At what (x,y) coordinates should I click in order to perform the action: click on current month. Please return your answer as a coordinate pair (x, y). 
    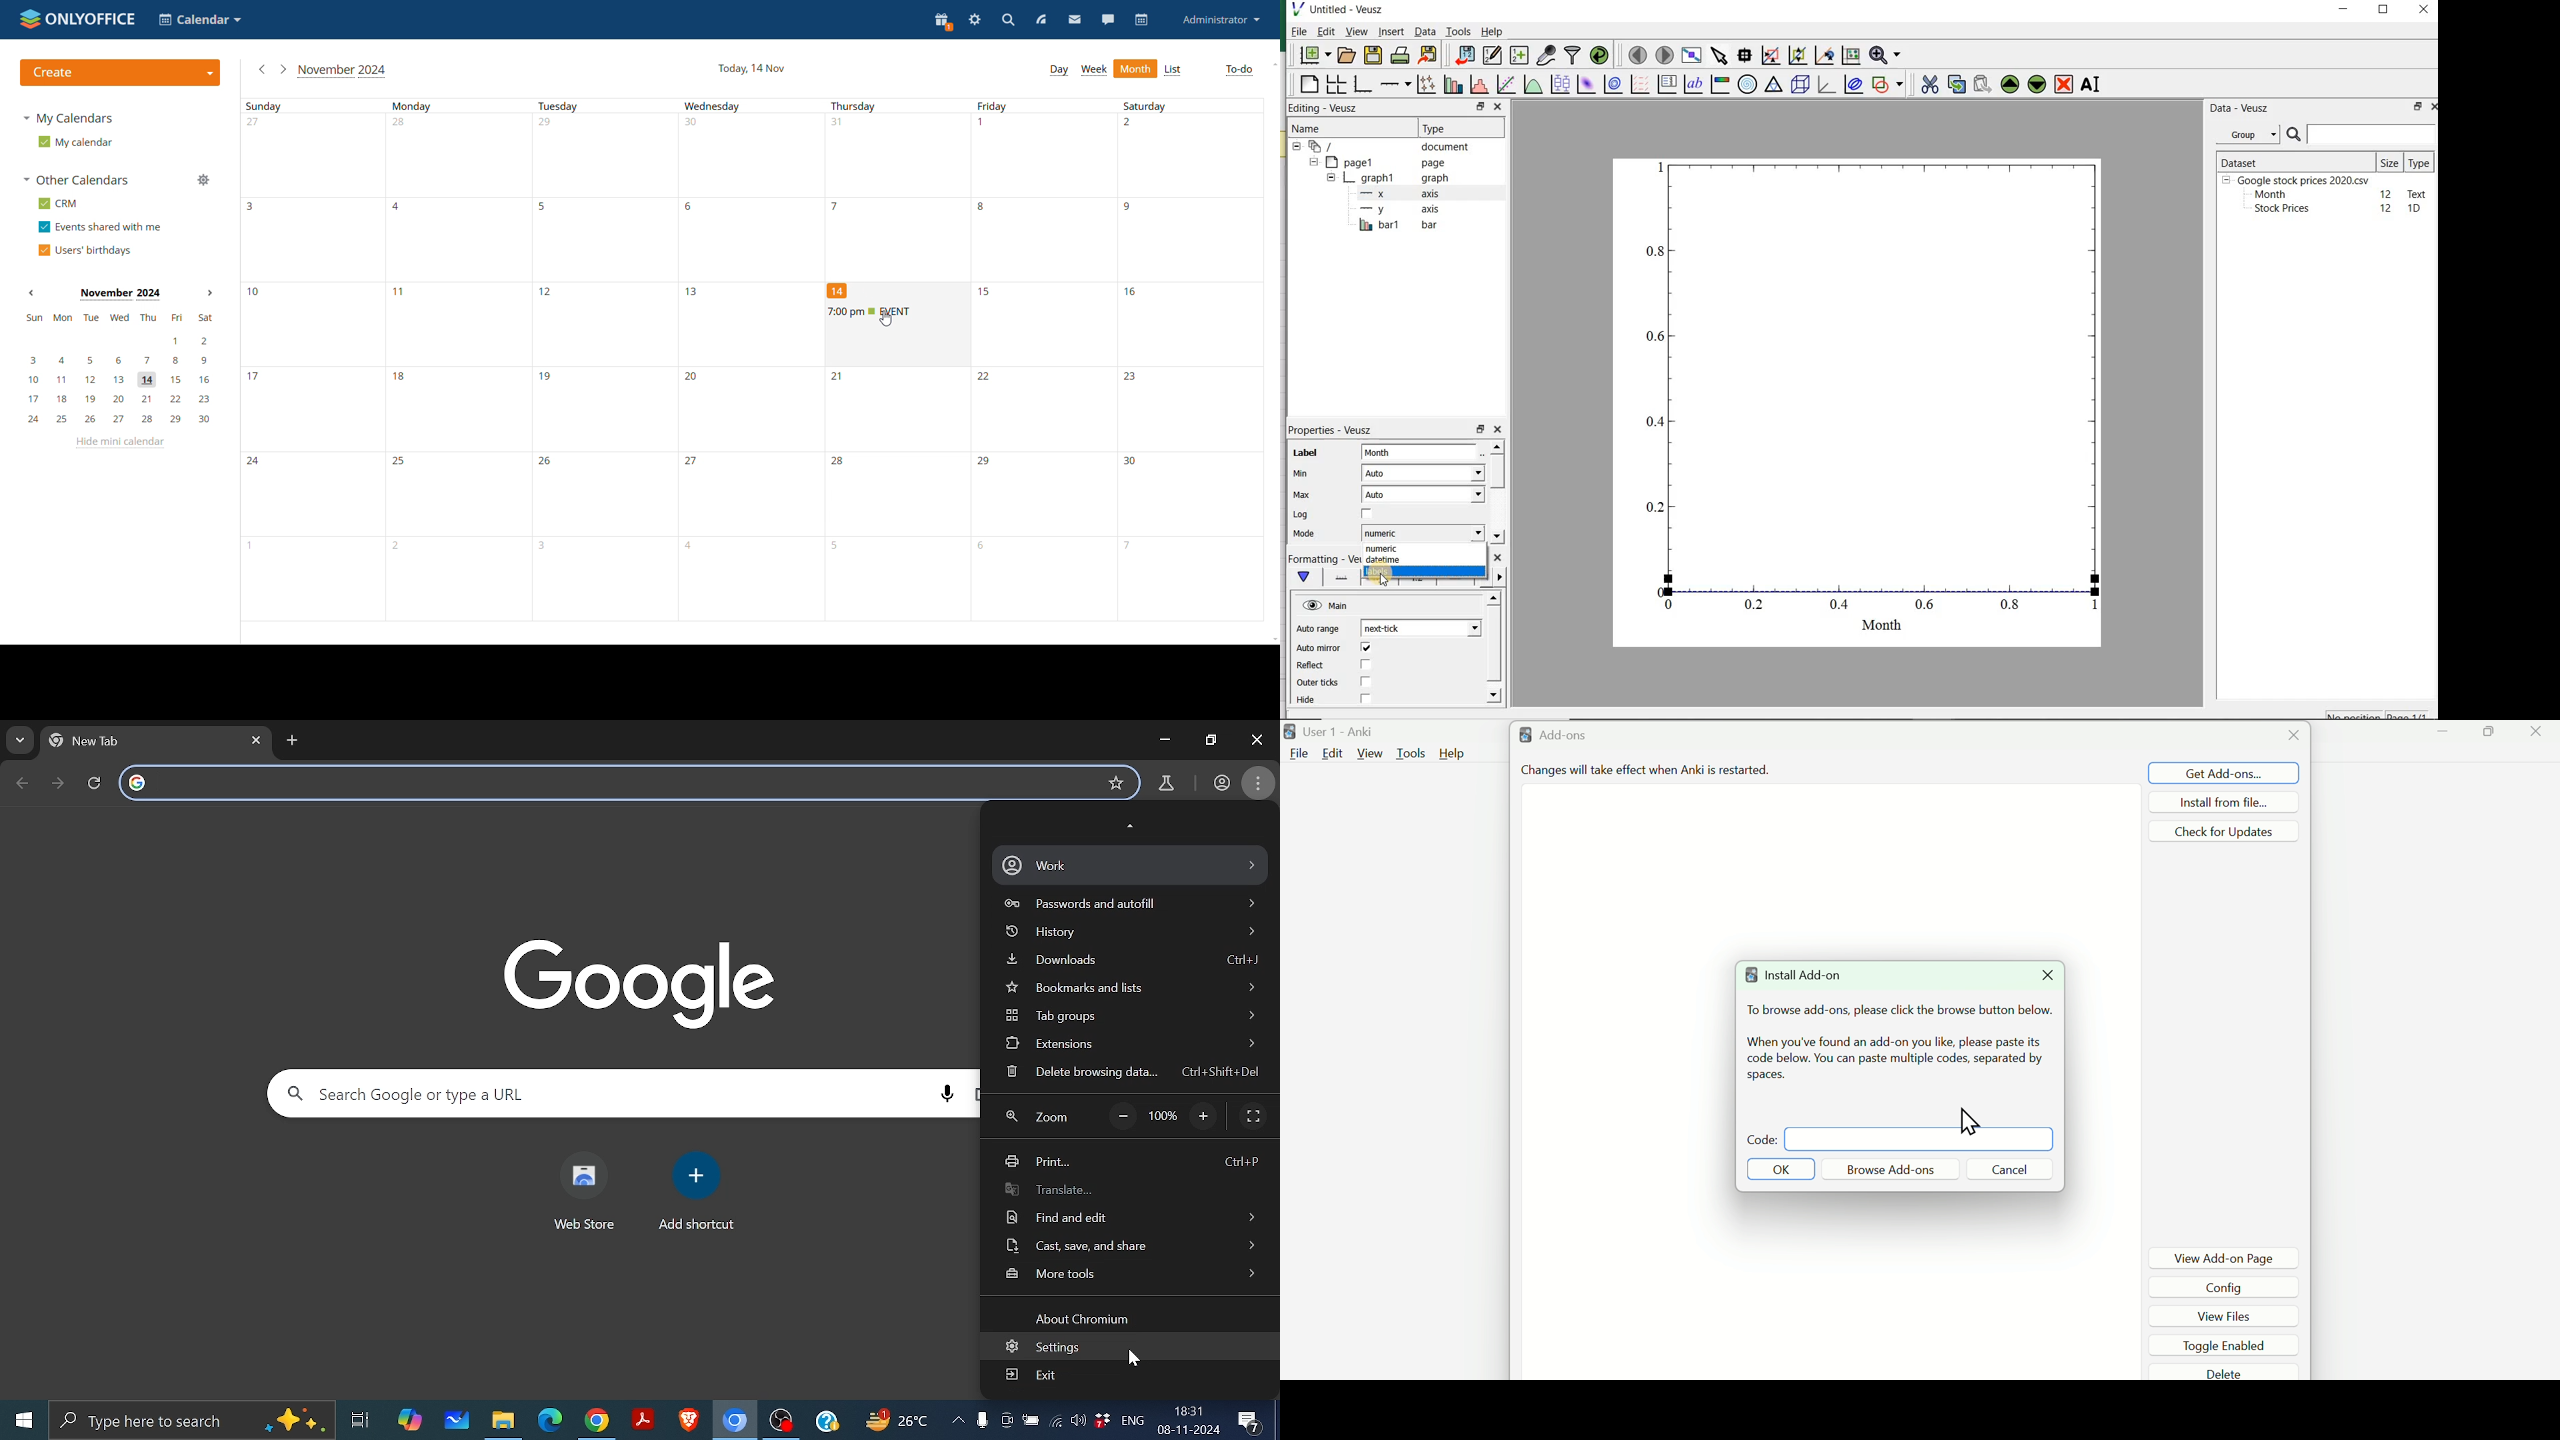
    Looking at the image, I should click on (120, 295).